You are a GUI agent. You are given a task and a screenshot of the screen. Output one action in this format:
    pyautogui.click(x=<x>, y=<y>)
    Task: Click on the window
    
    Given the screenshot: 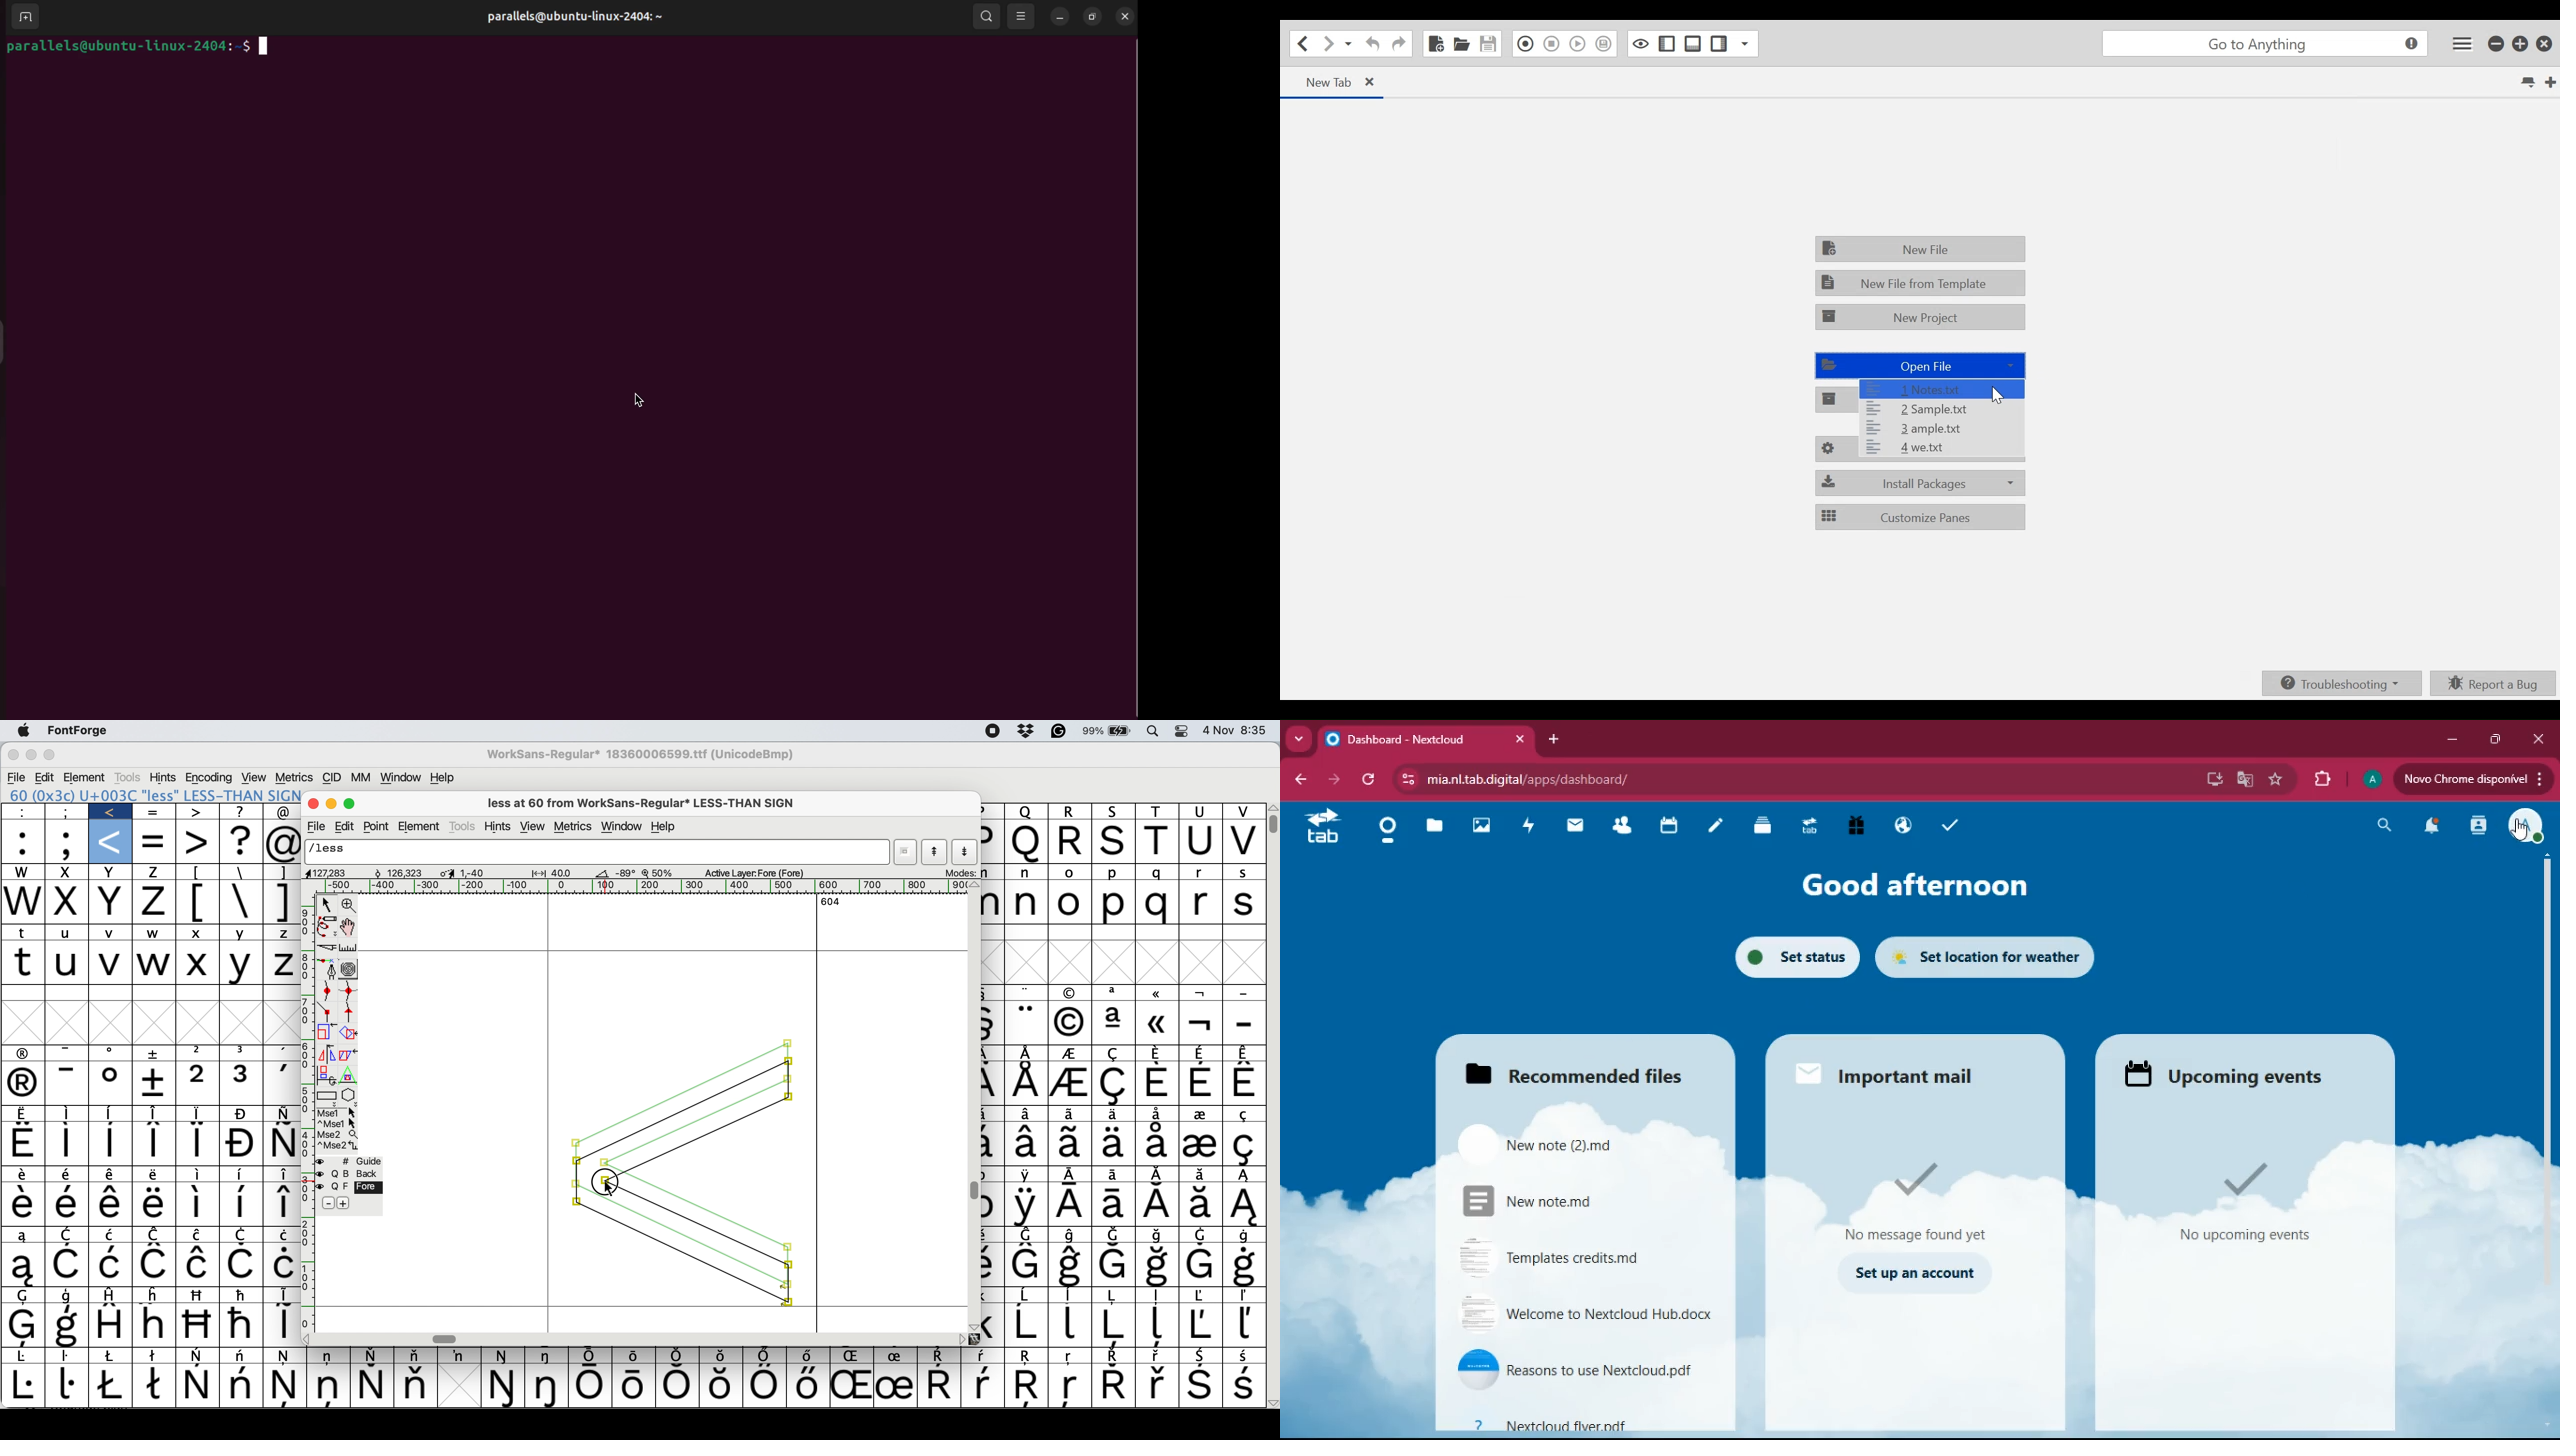 What is the action you would take?
    pyautogui.click(x=622, y=827)
    